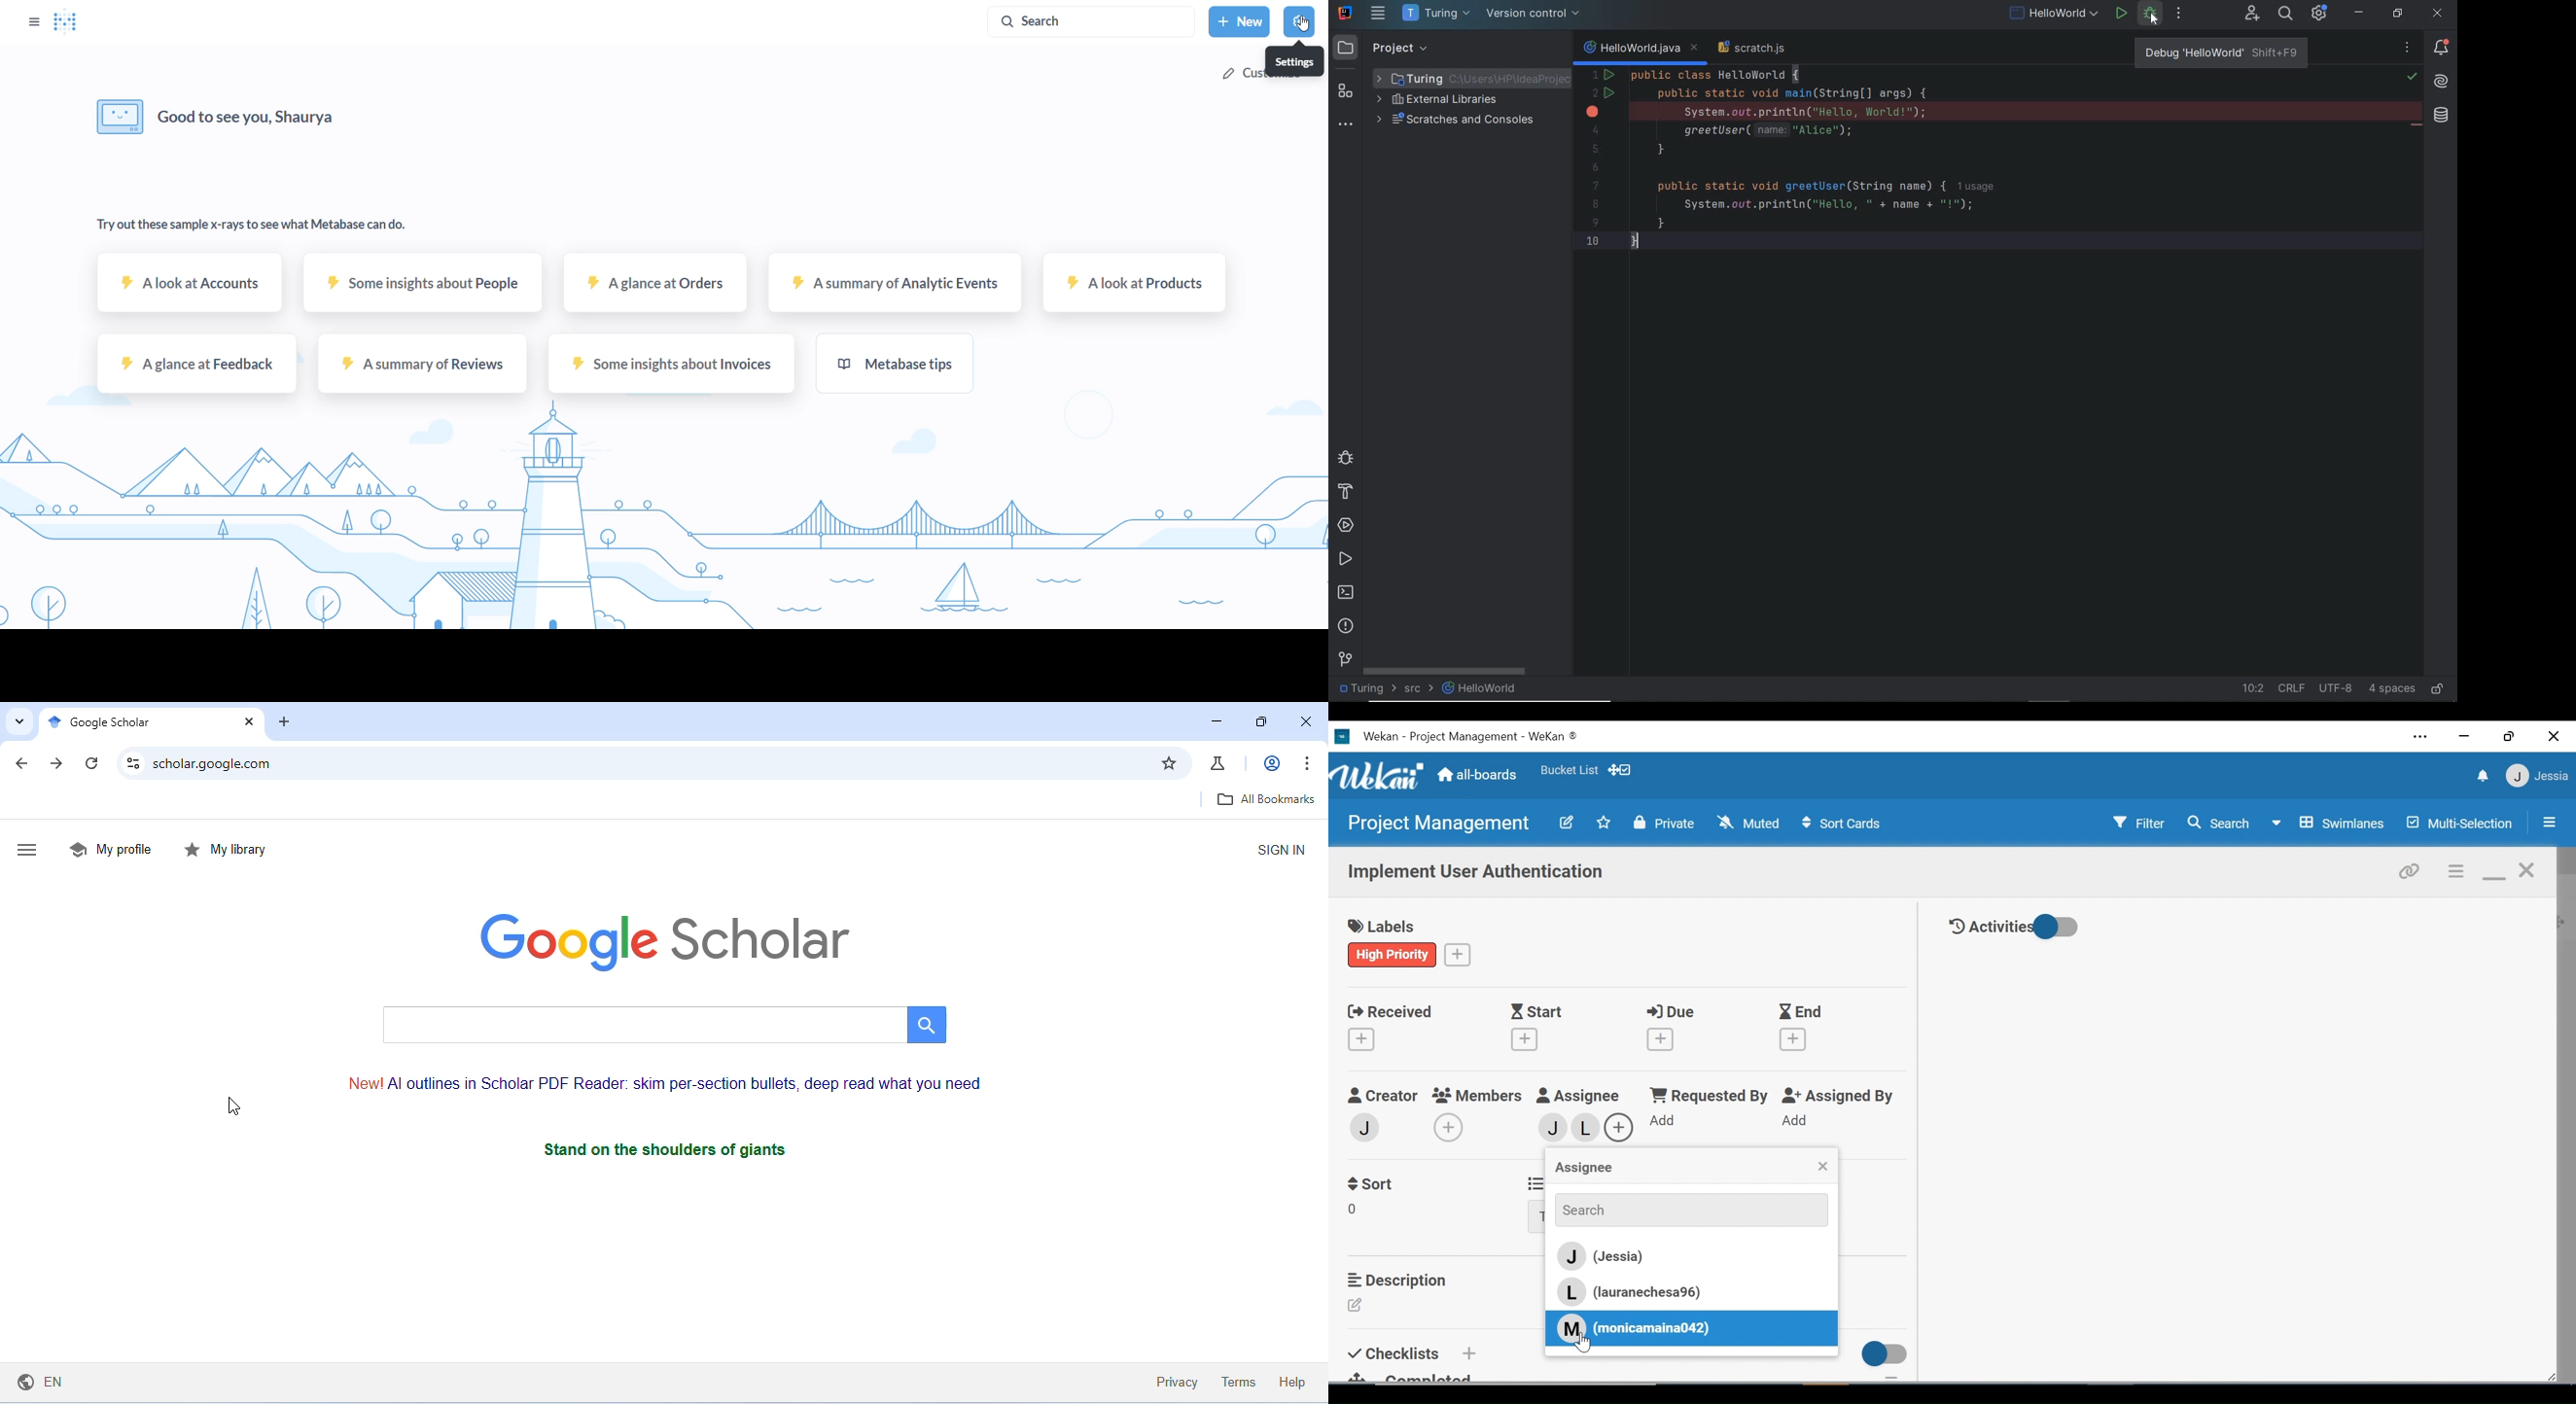 This screenshot has width=2576, height=1428. Describe the element at coordinates (1264, 799) in the screenshot. I see `all bookmarks` at that location.